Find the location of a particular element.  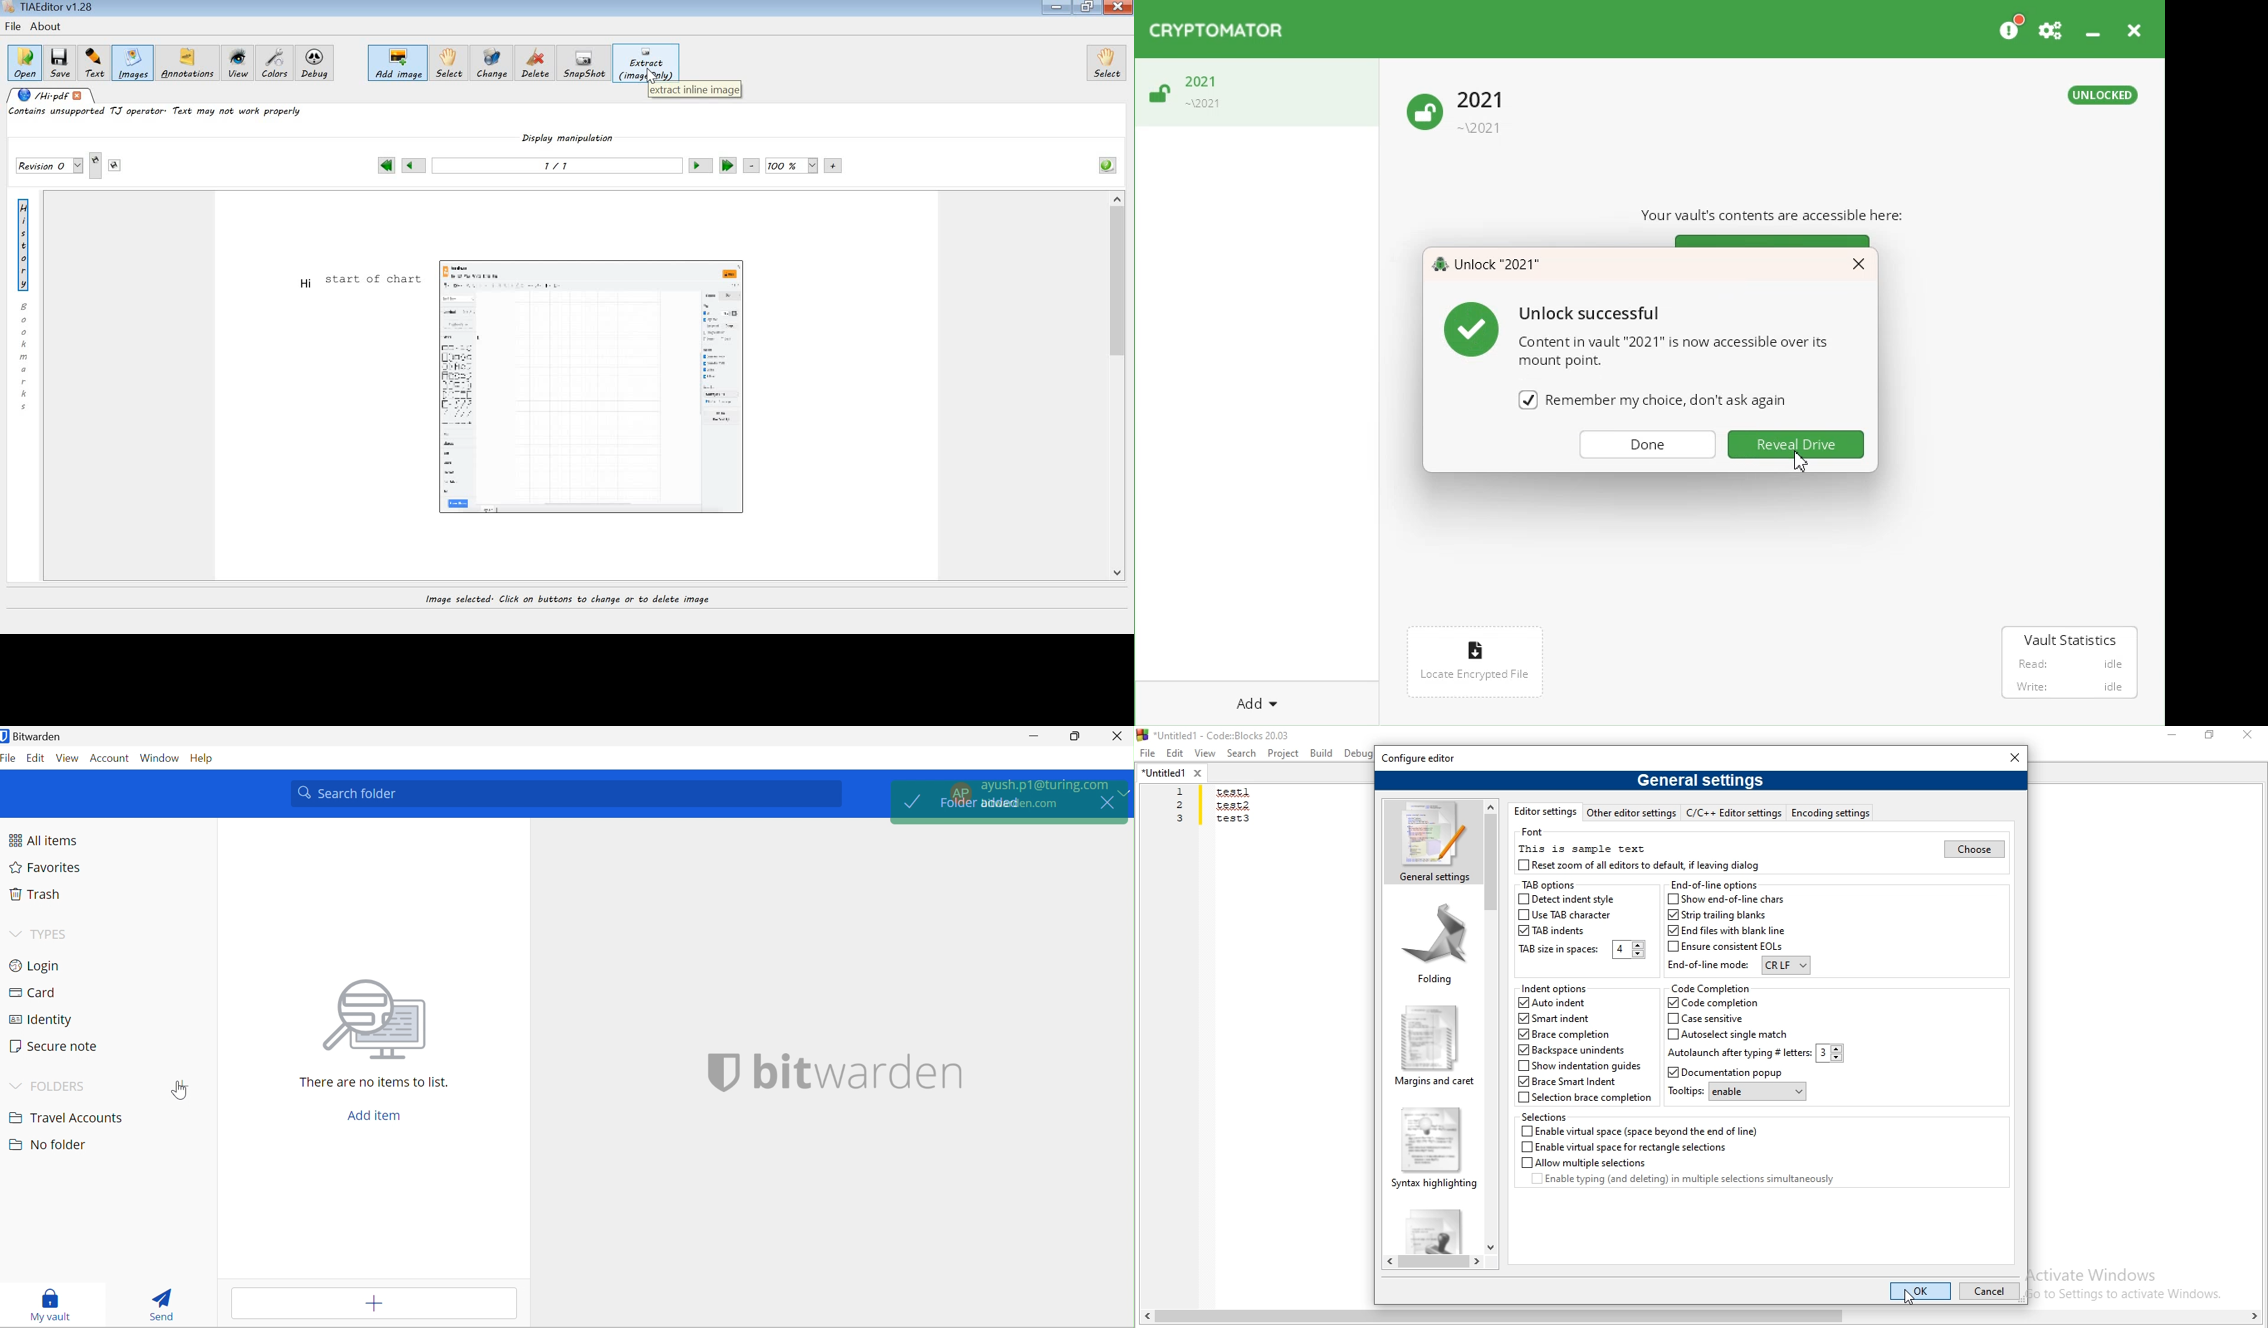

scroll bar is located at coordinates (1701, 1319).